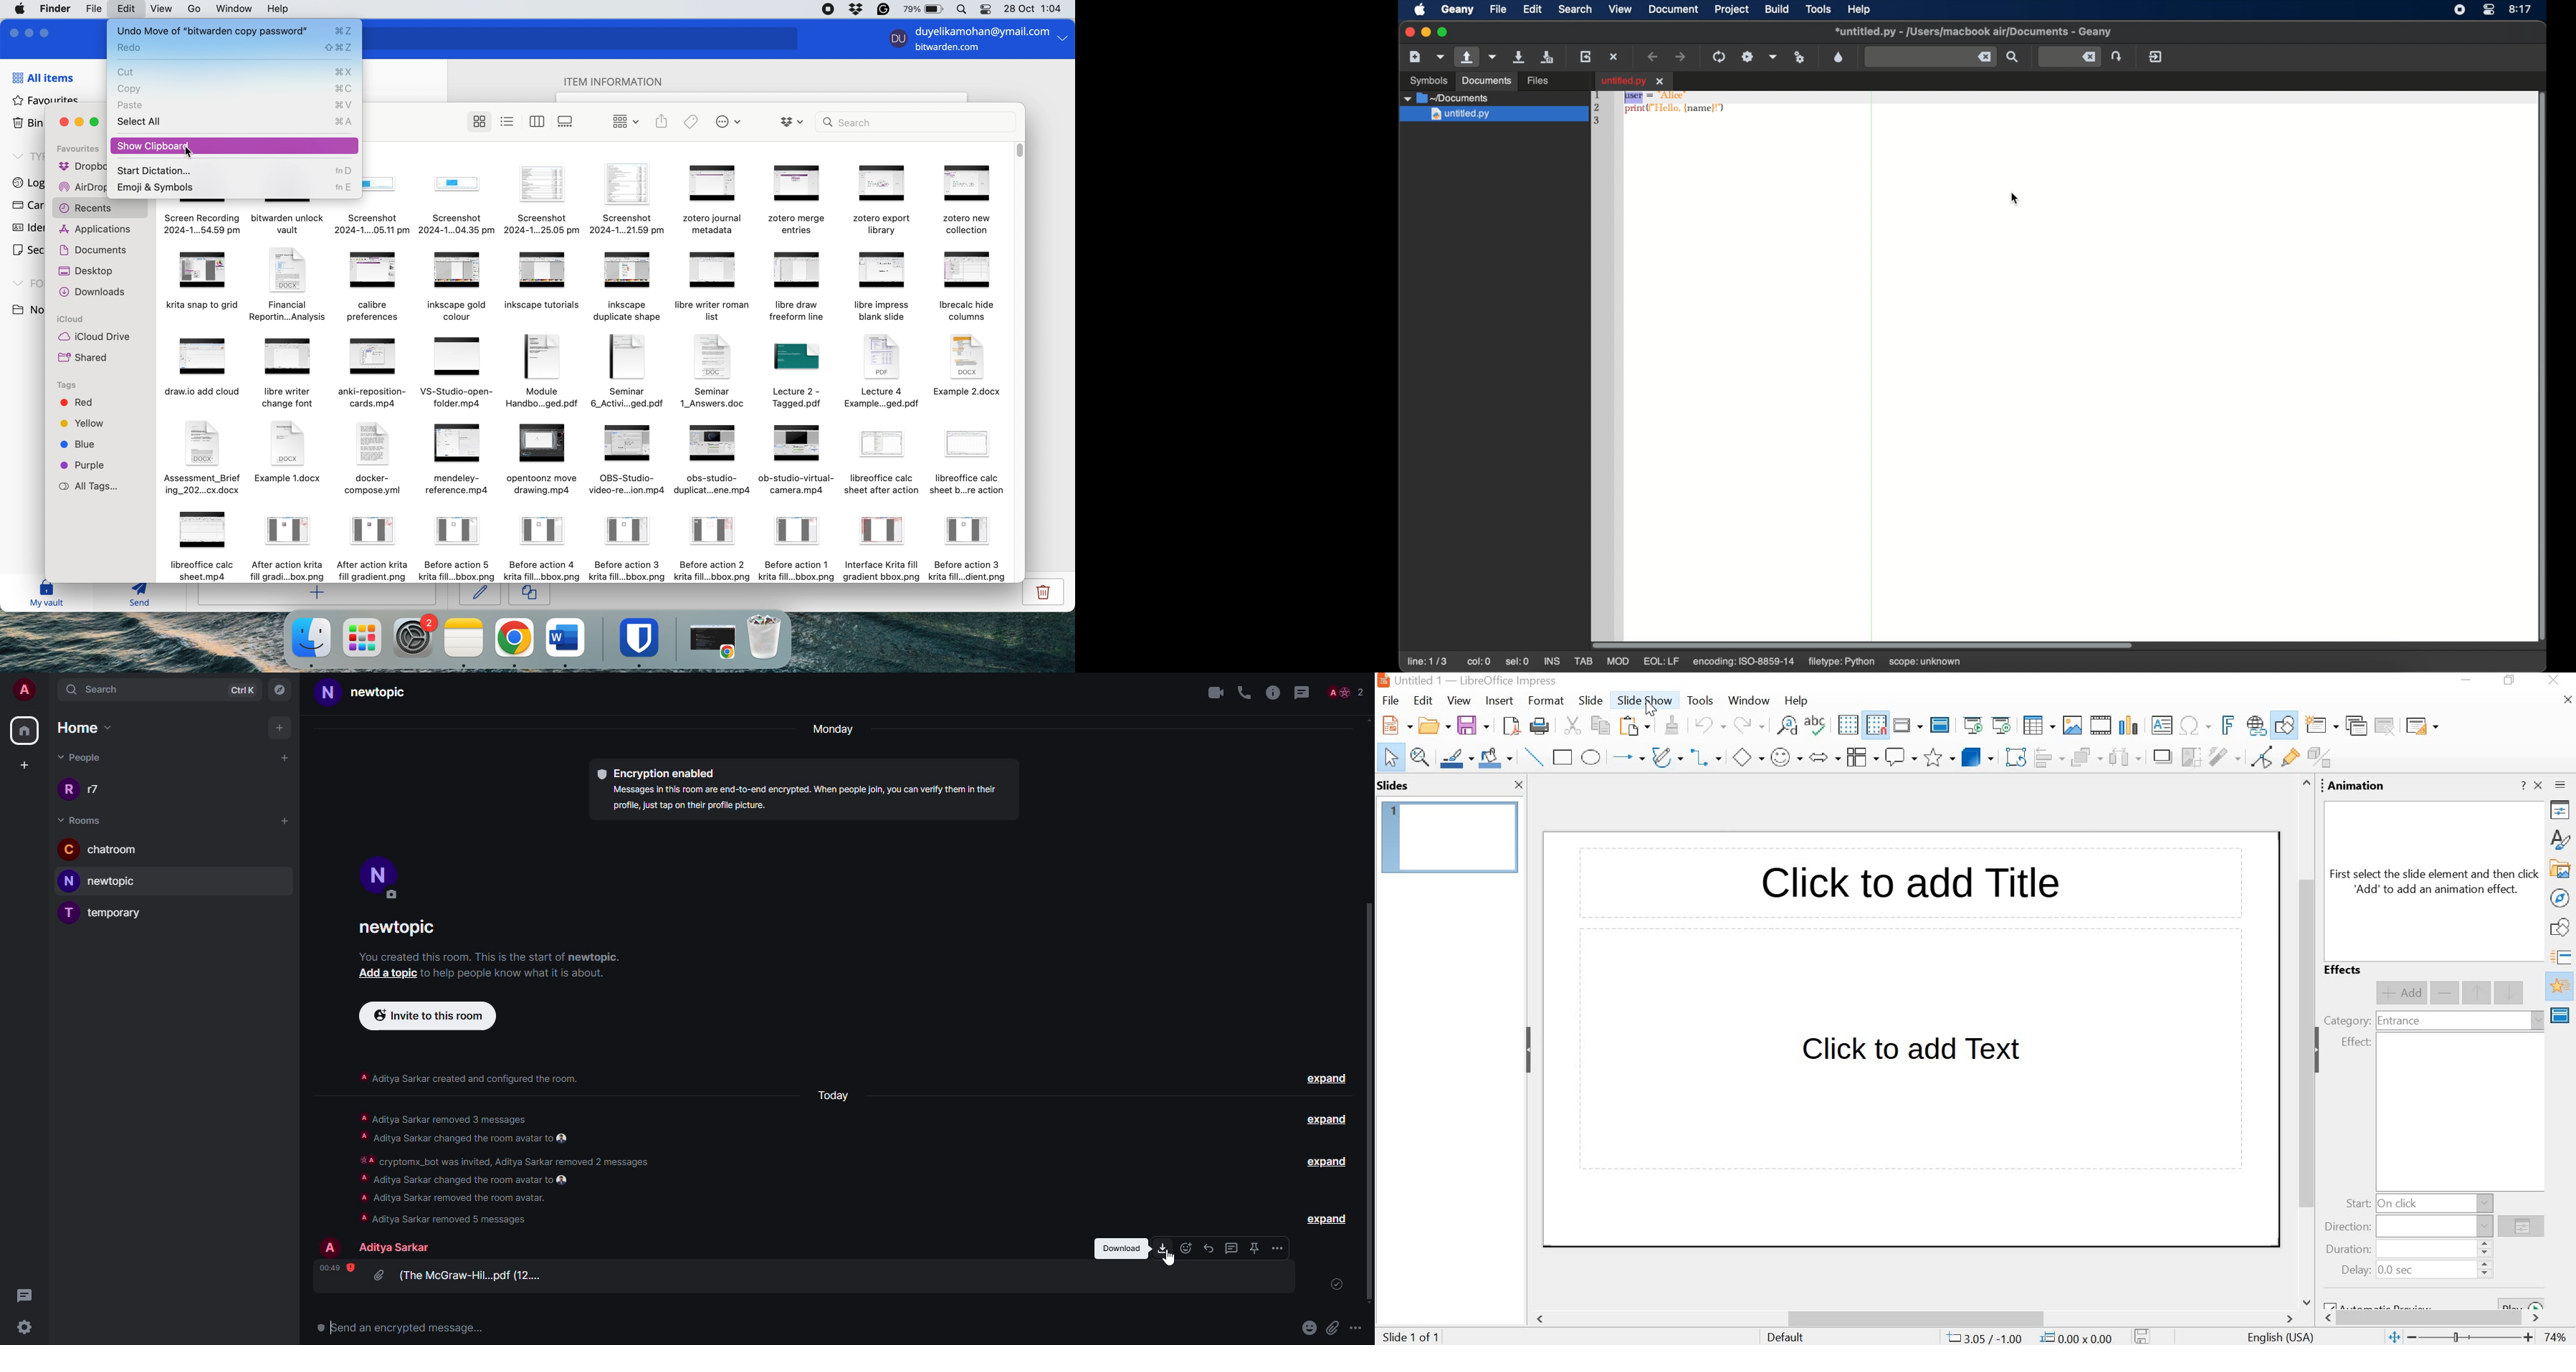  I want to click on favourites, so click(46, 100).